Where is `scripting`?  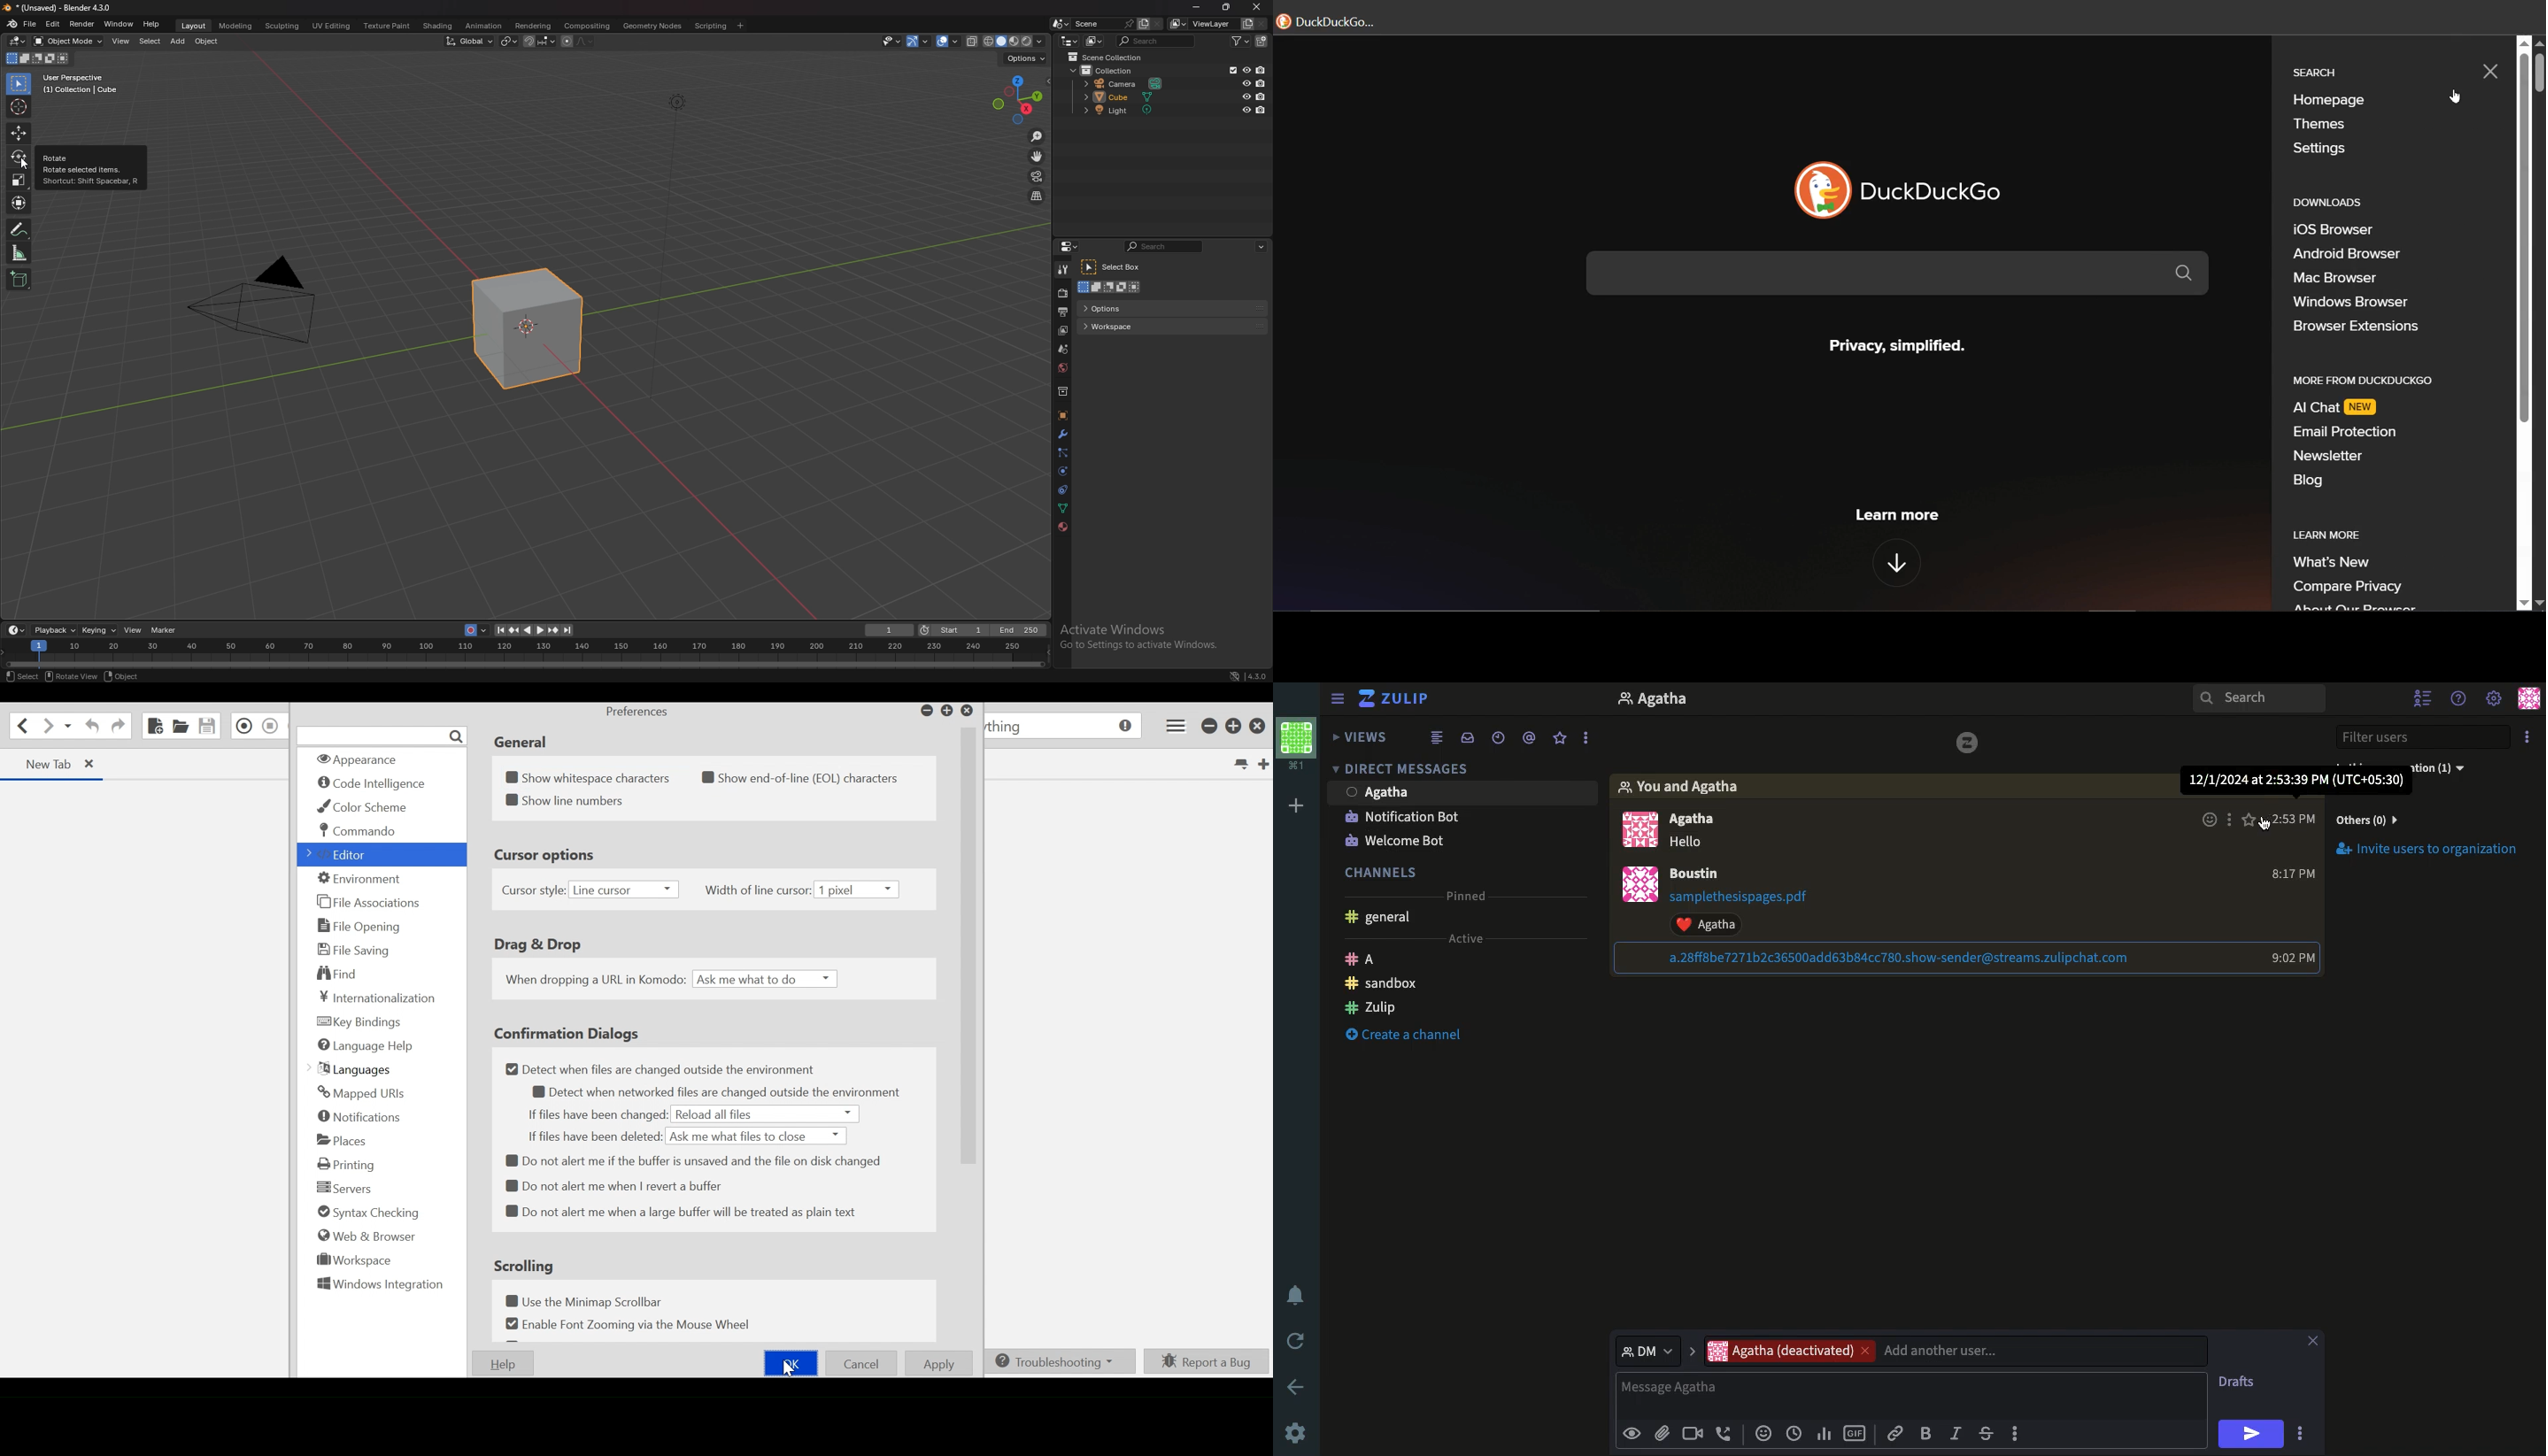 scripting is located at coordinates (711, 25).